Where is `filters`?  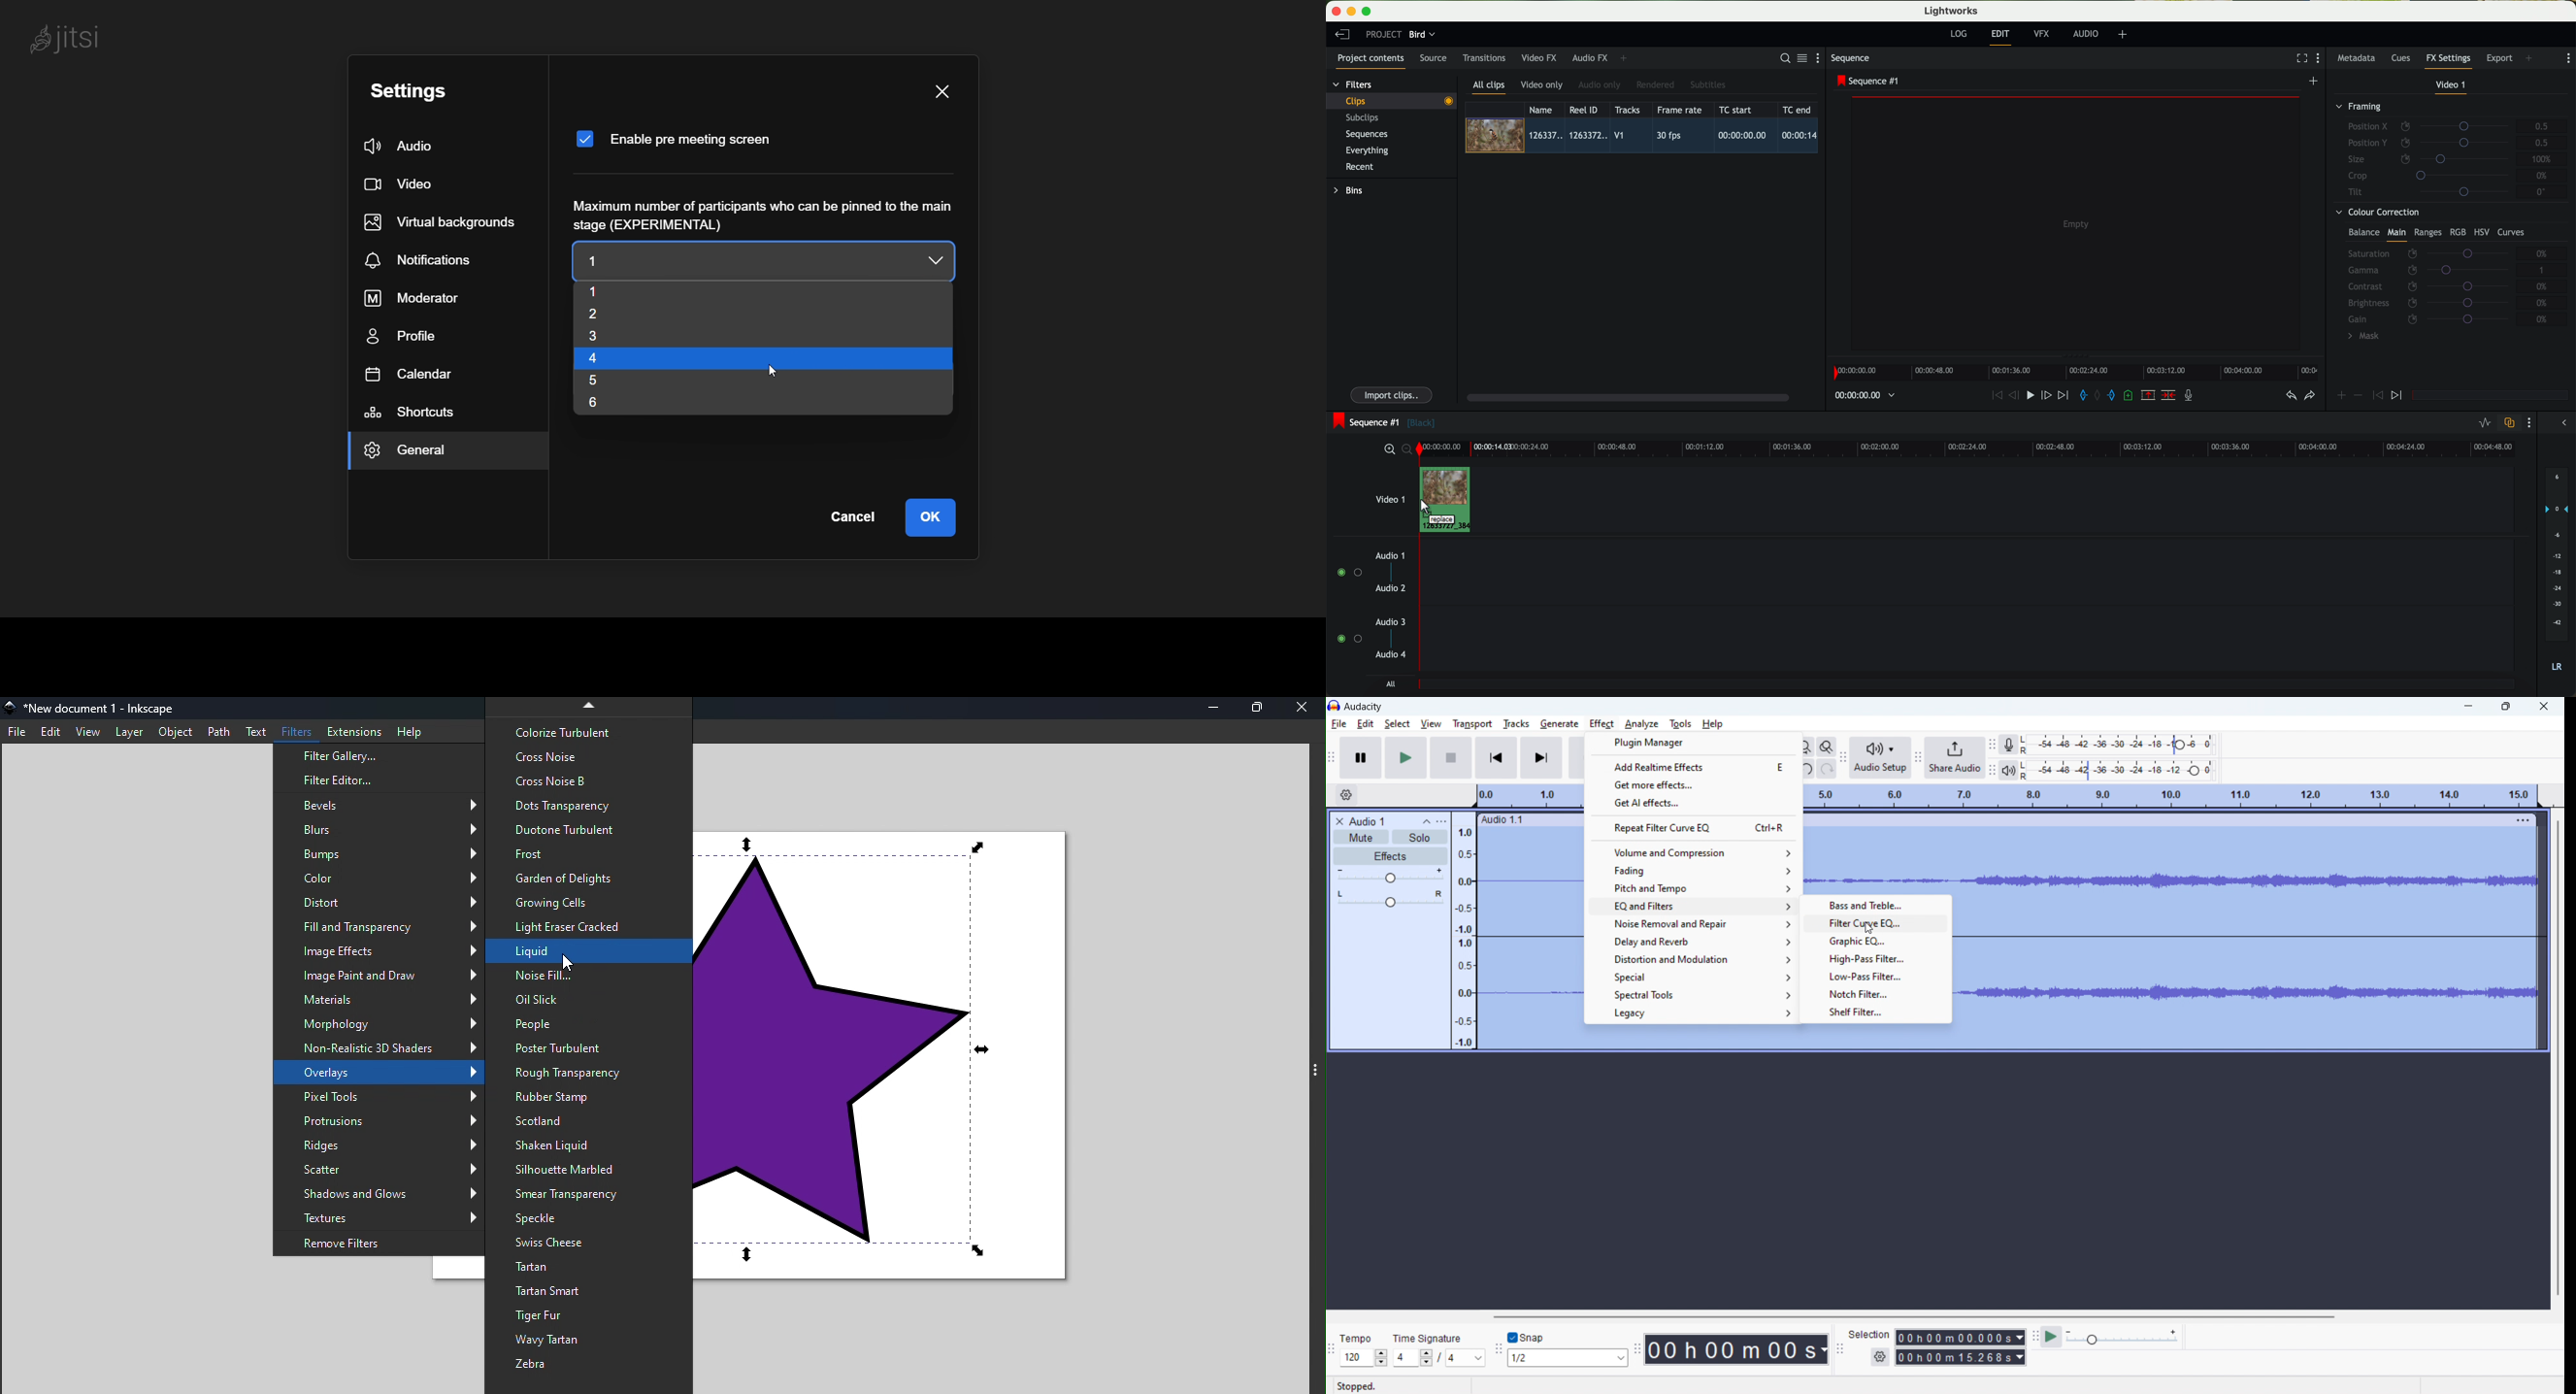 filters is located at coordinates (1353, 84).